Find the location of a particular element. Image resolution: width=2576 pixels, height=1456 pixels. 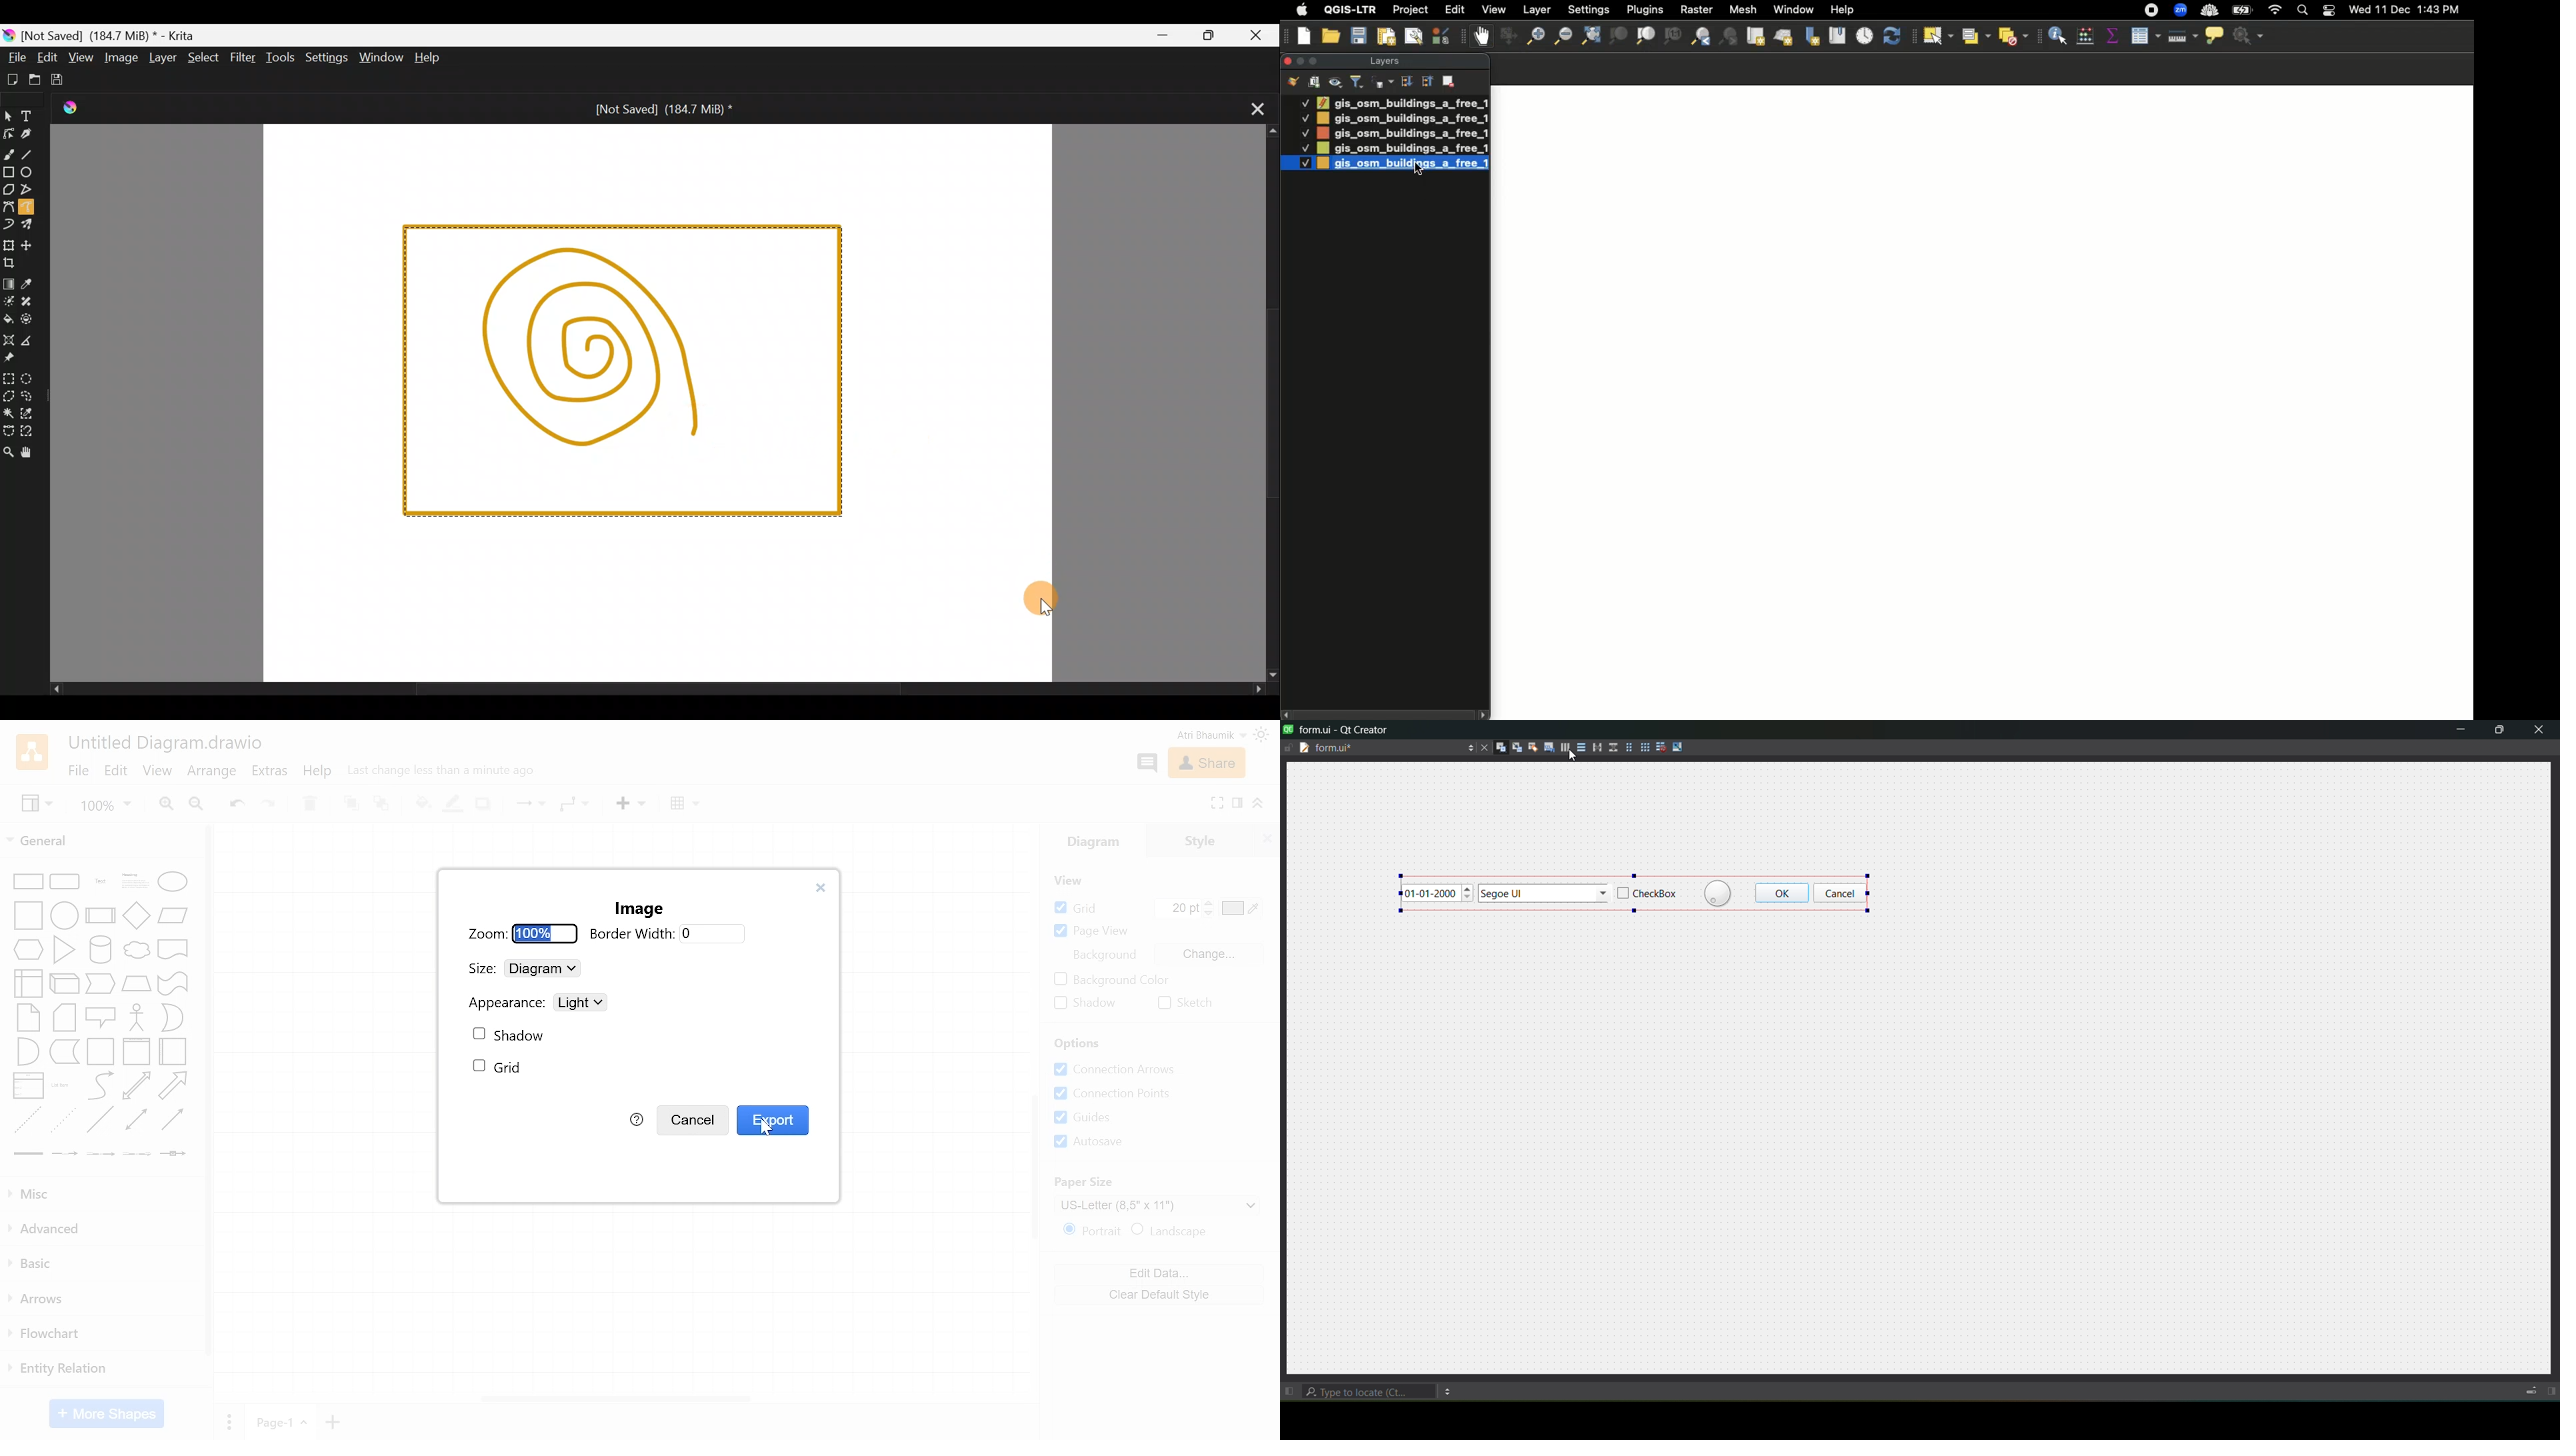

 is located at coordinates (1915, 36).